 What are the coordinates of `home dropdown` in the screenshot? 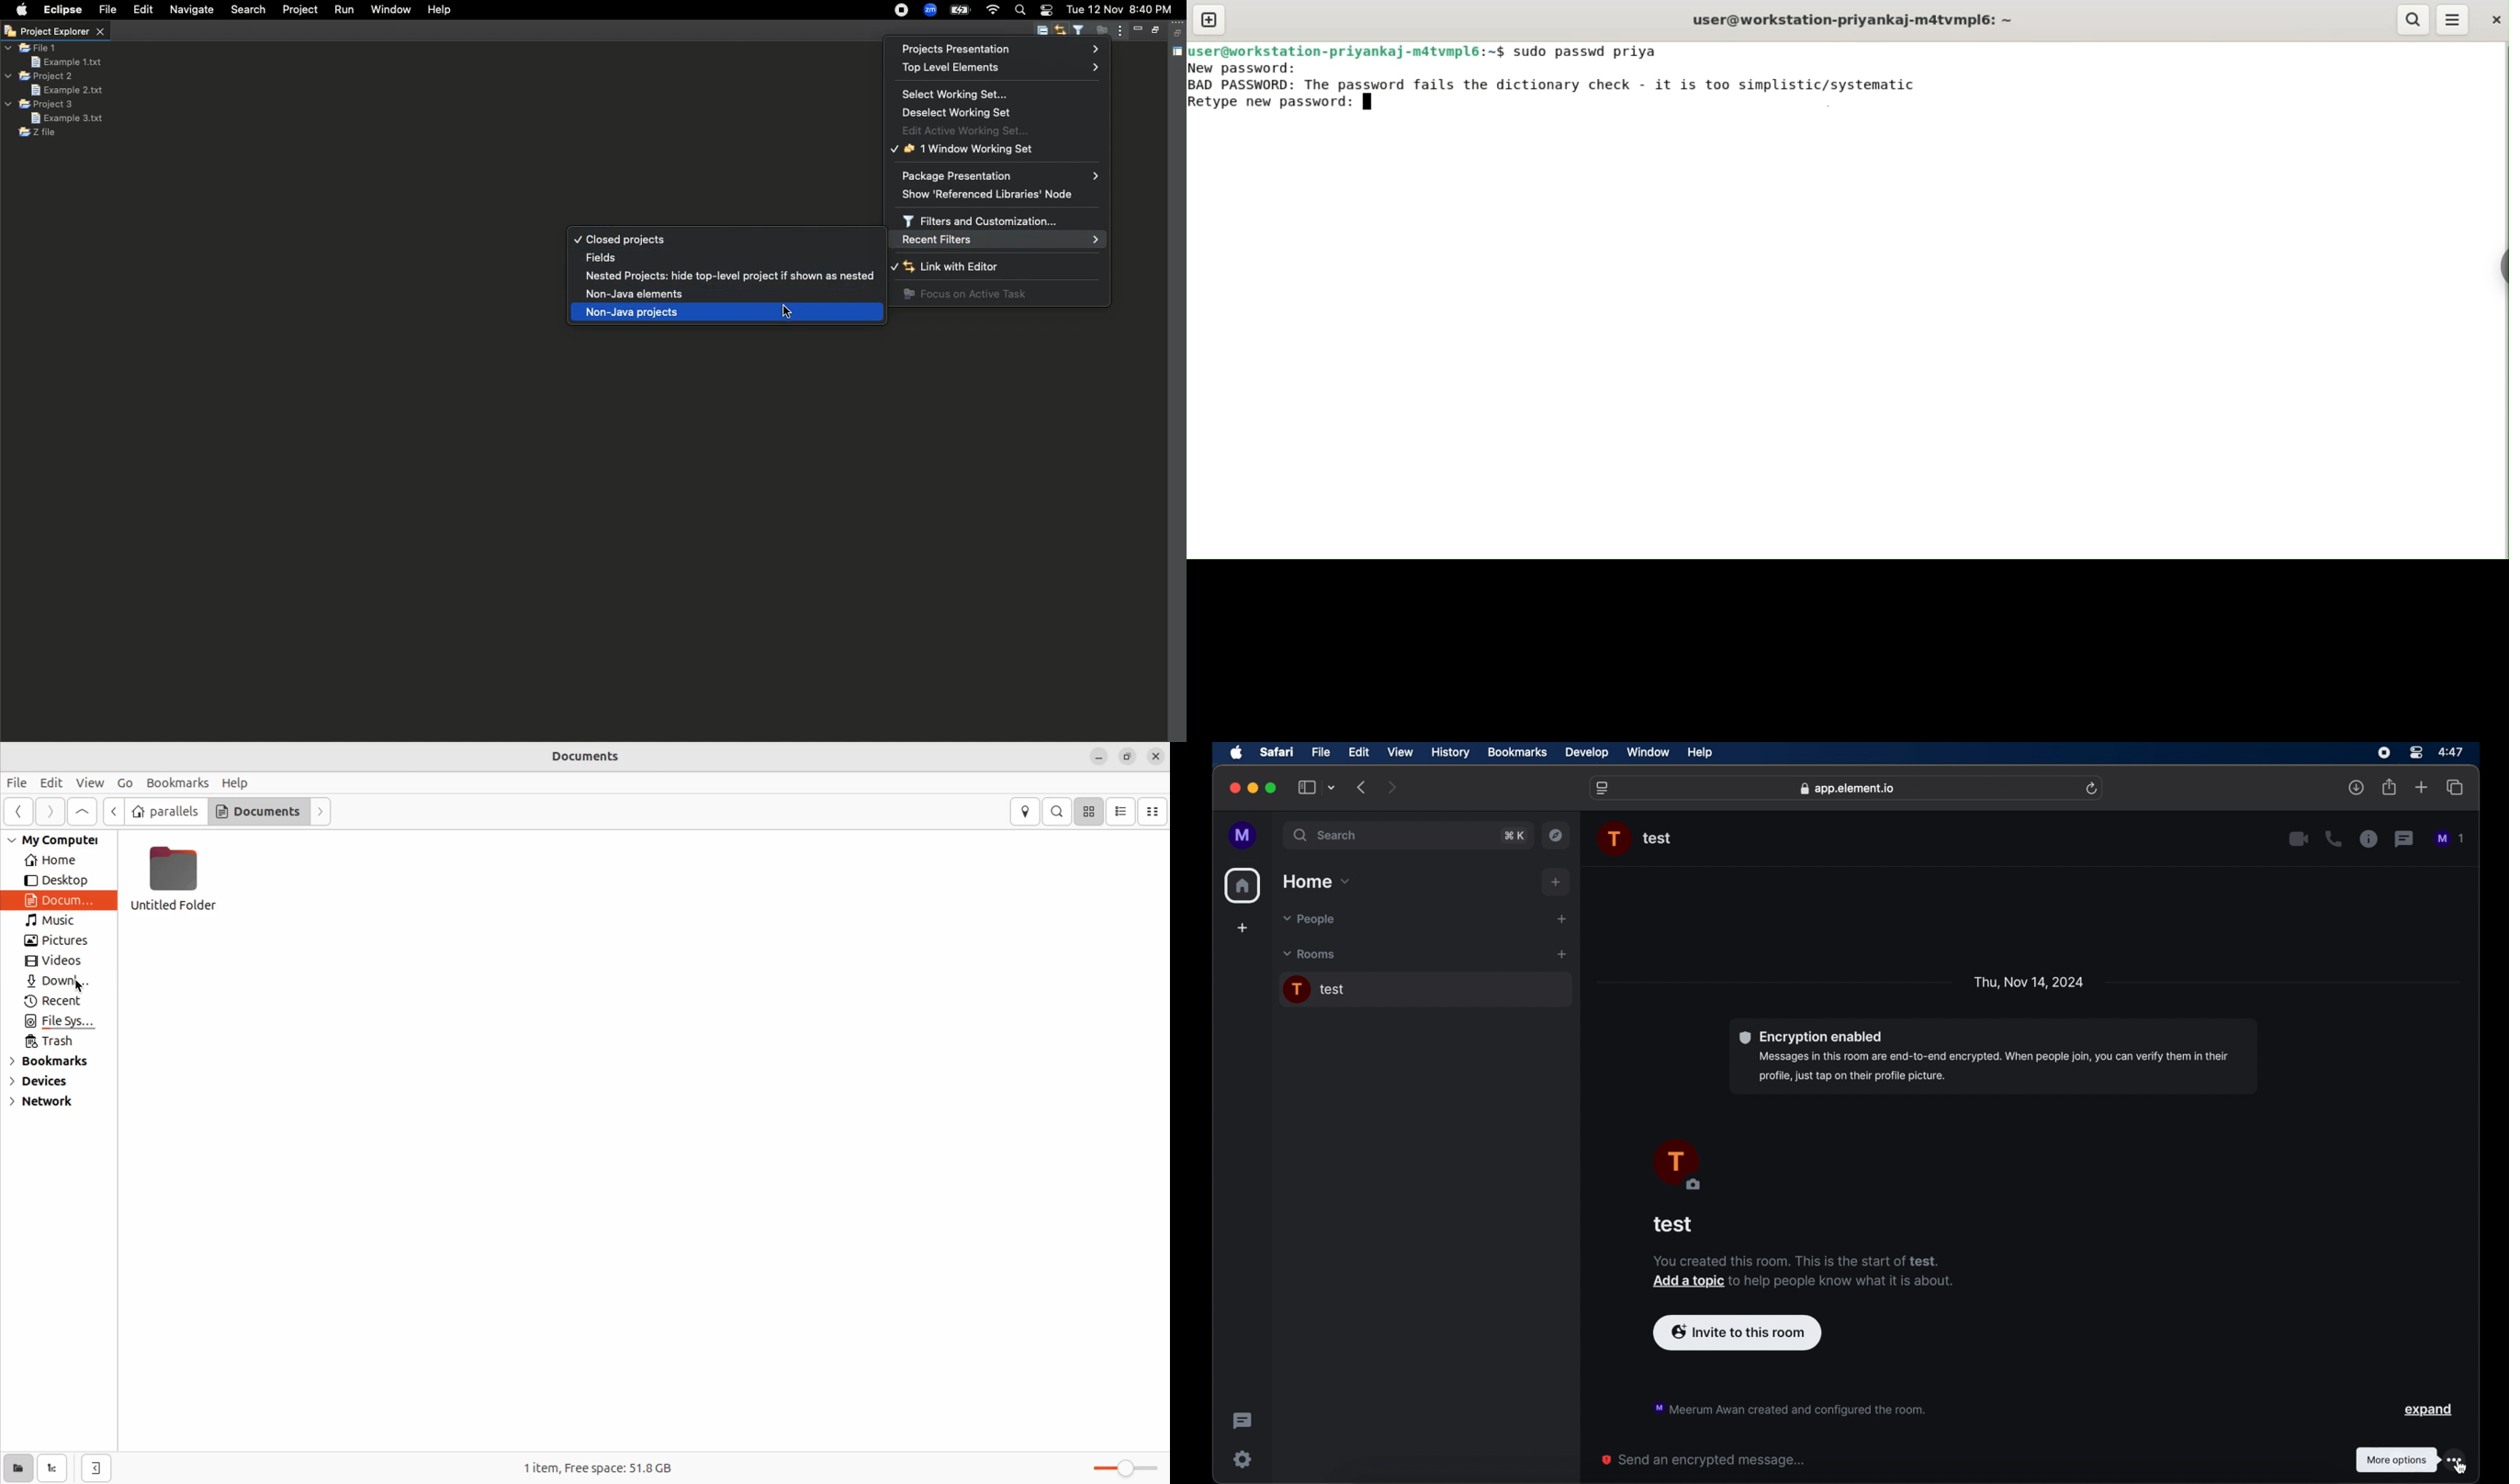 It's located at (1318, 881).